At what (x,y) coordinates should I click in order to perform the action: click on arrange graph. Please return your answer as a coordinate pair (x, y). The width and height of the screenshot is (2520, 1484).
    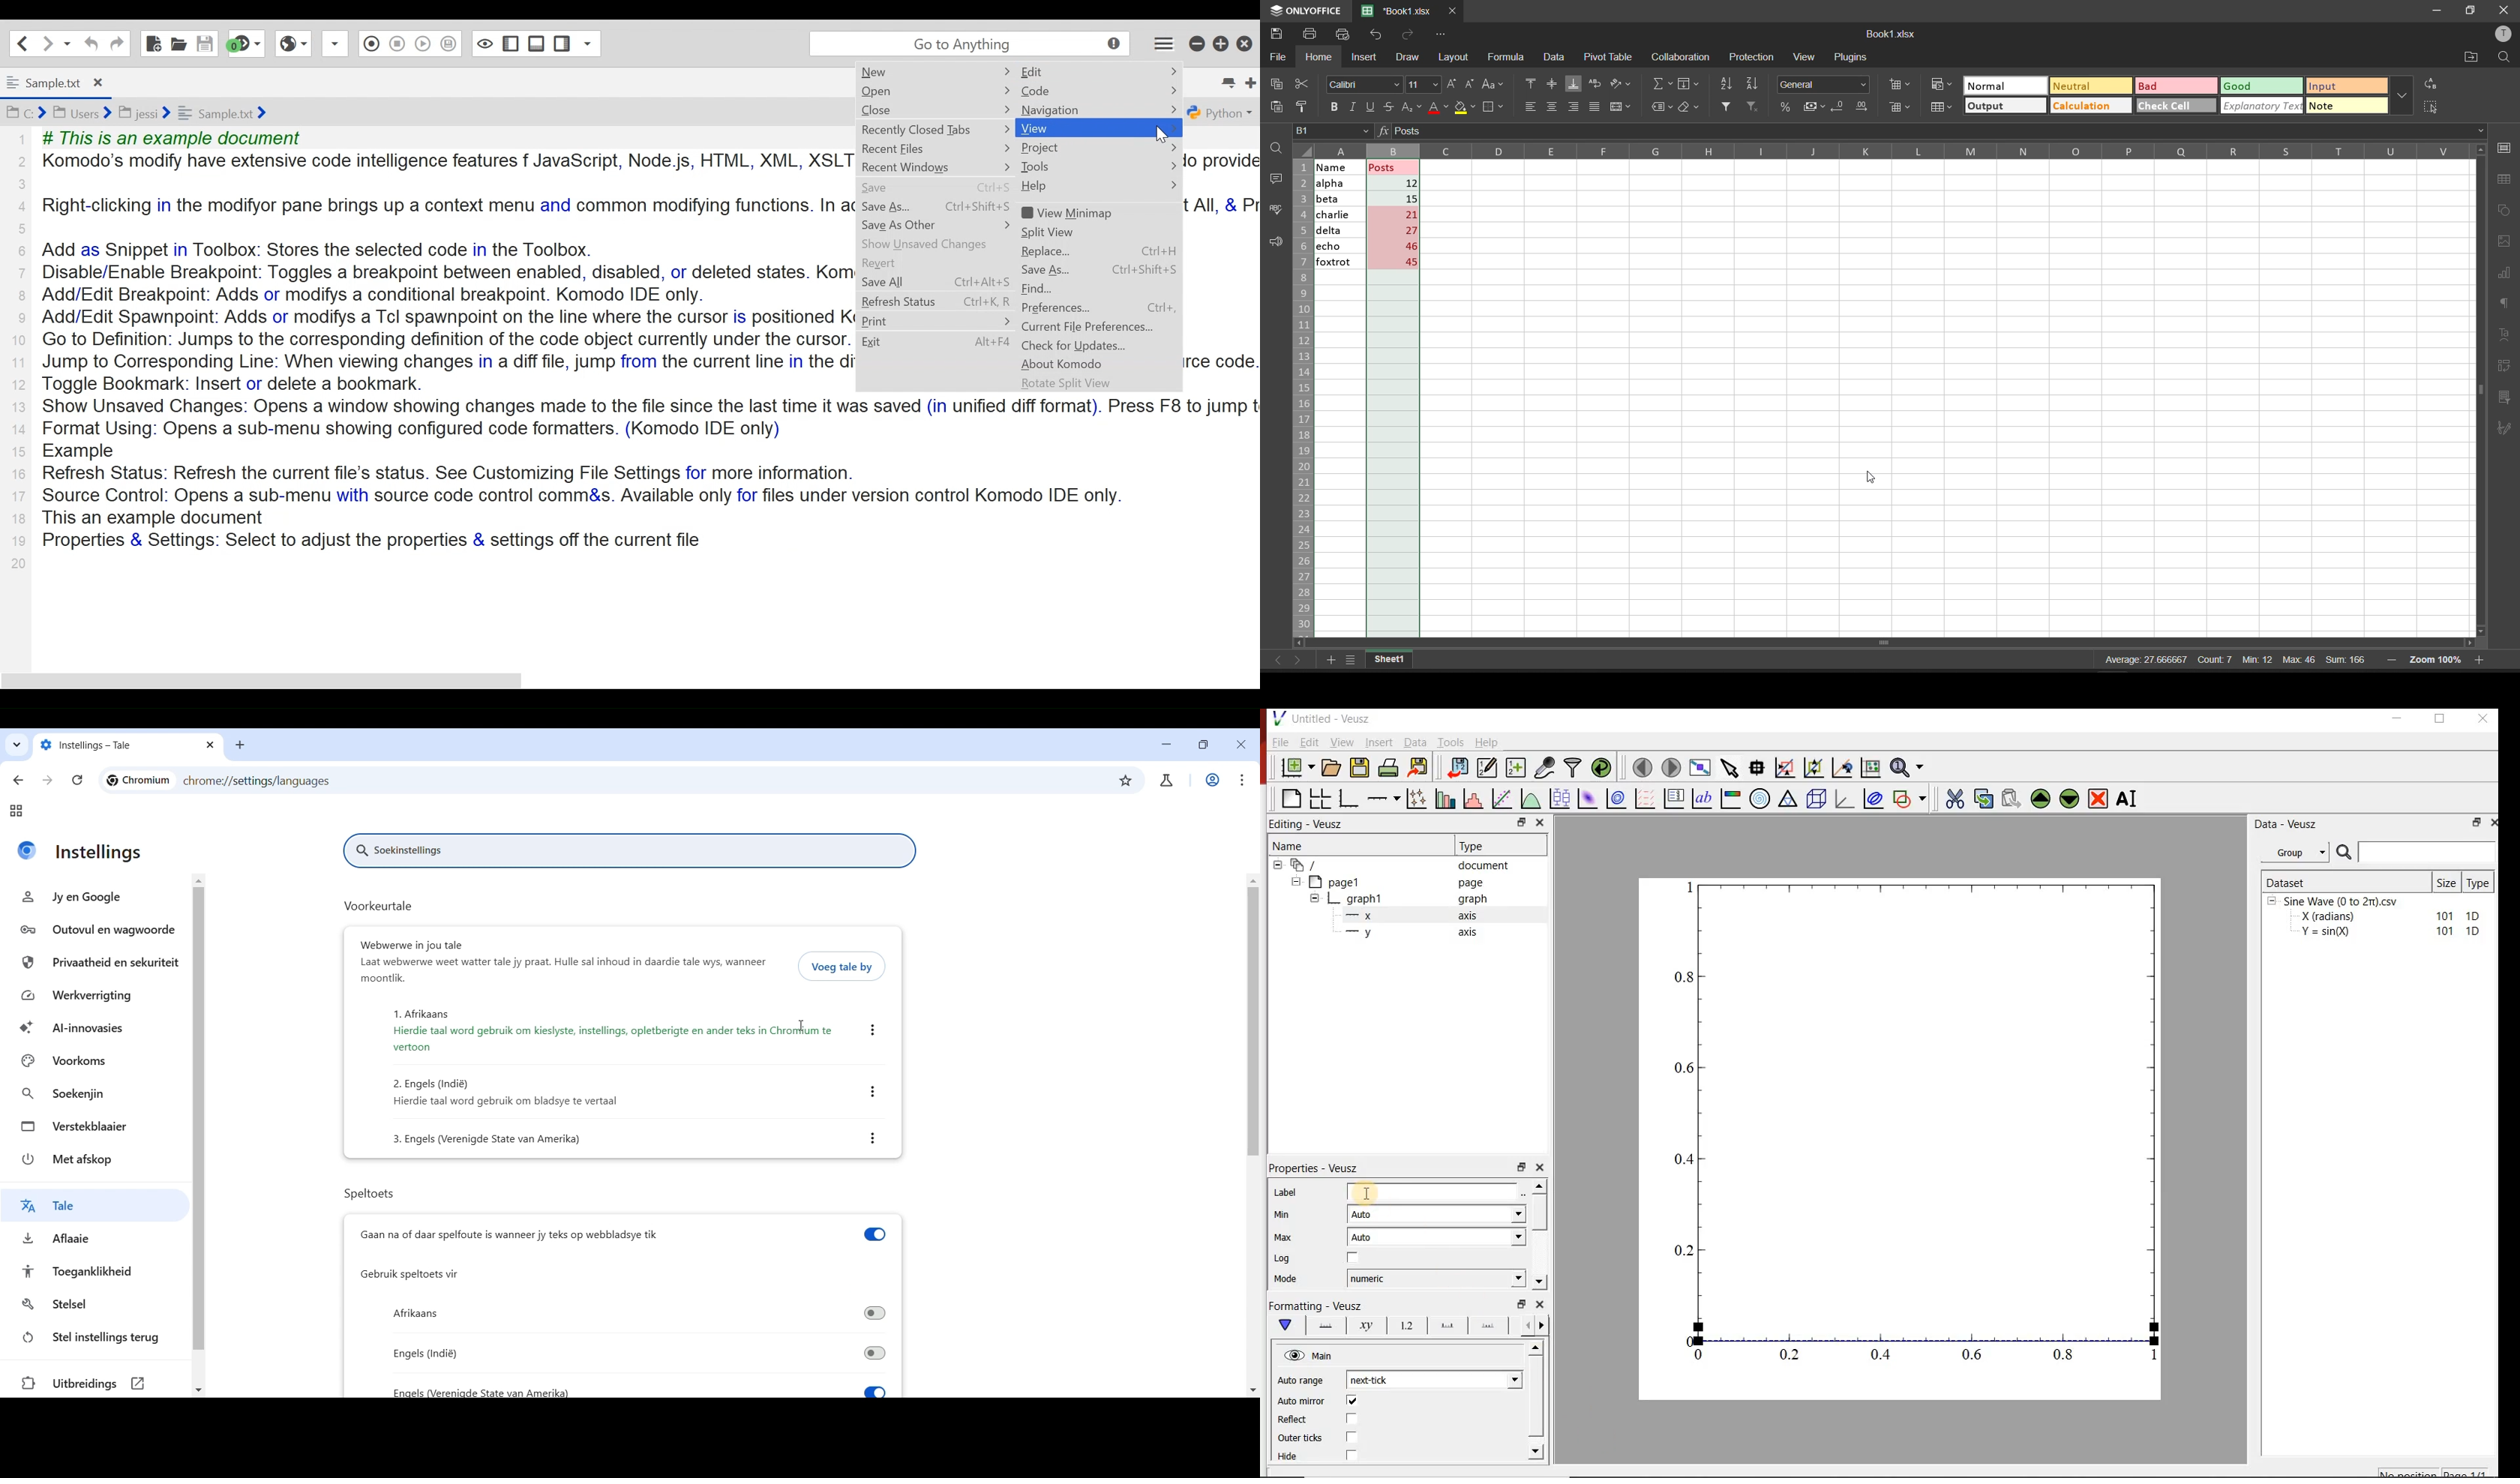
    Looking at the image, I should click on (1320, 799).